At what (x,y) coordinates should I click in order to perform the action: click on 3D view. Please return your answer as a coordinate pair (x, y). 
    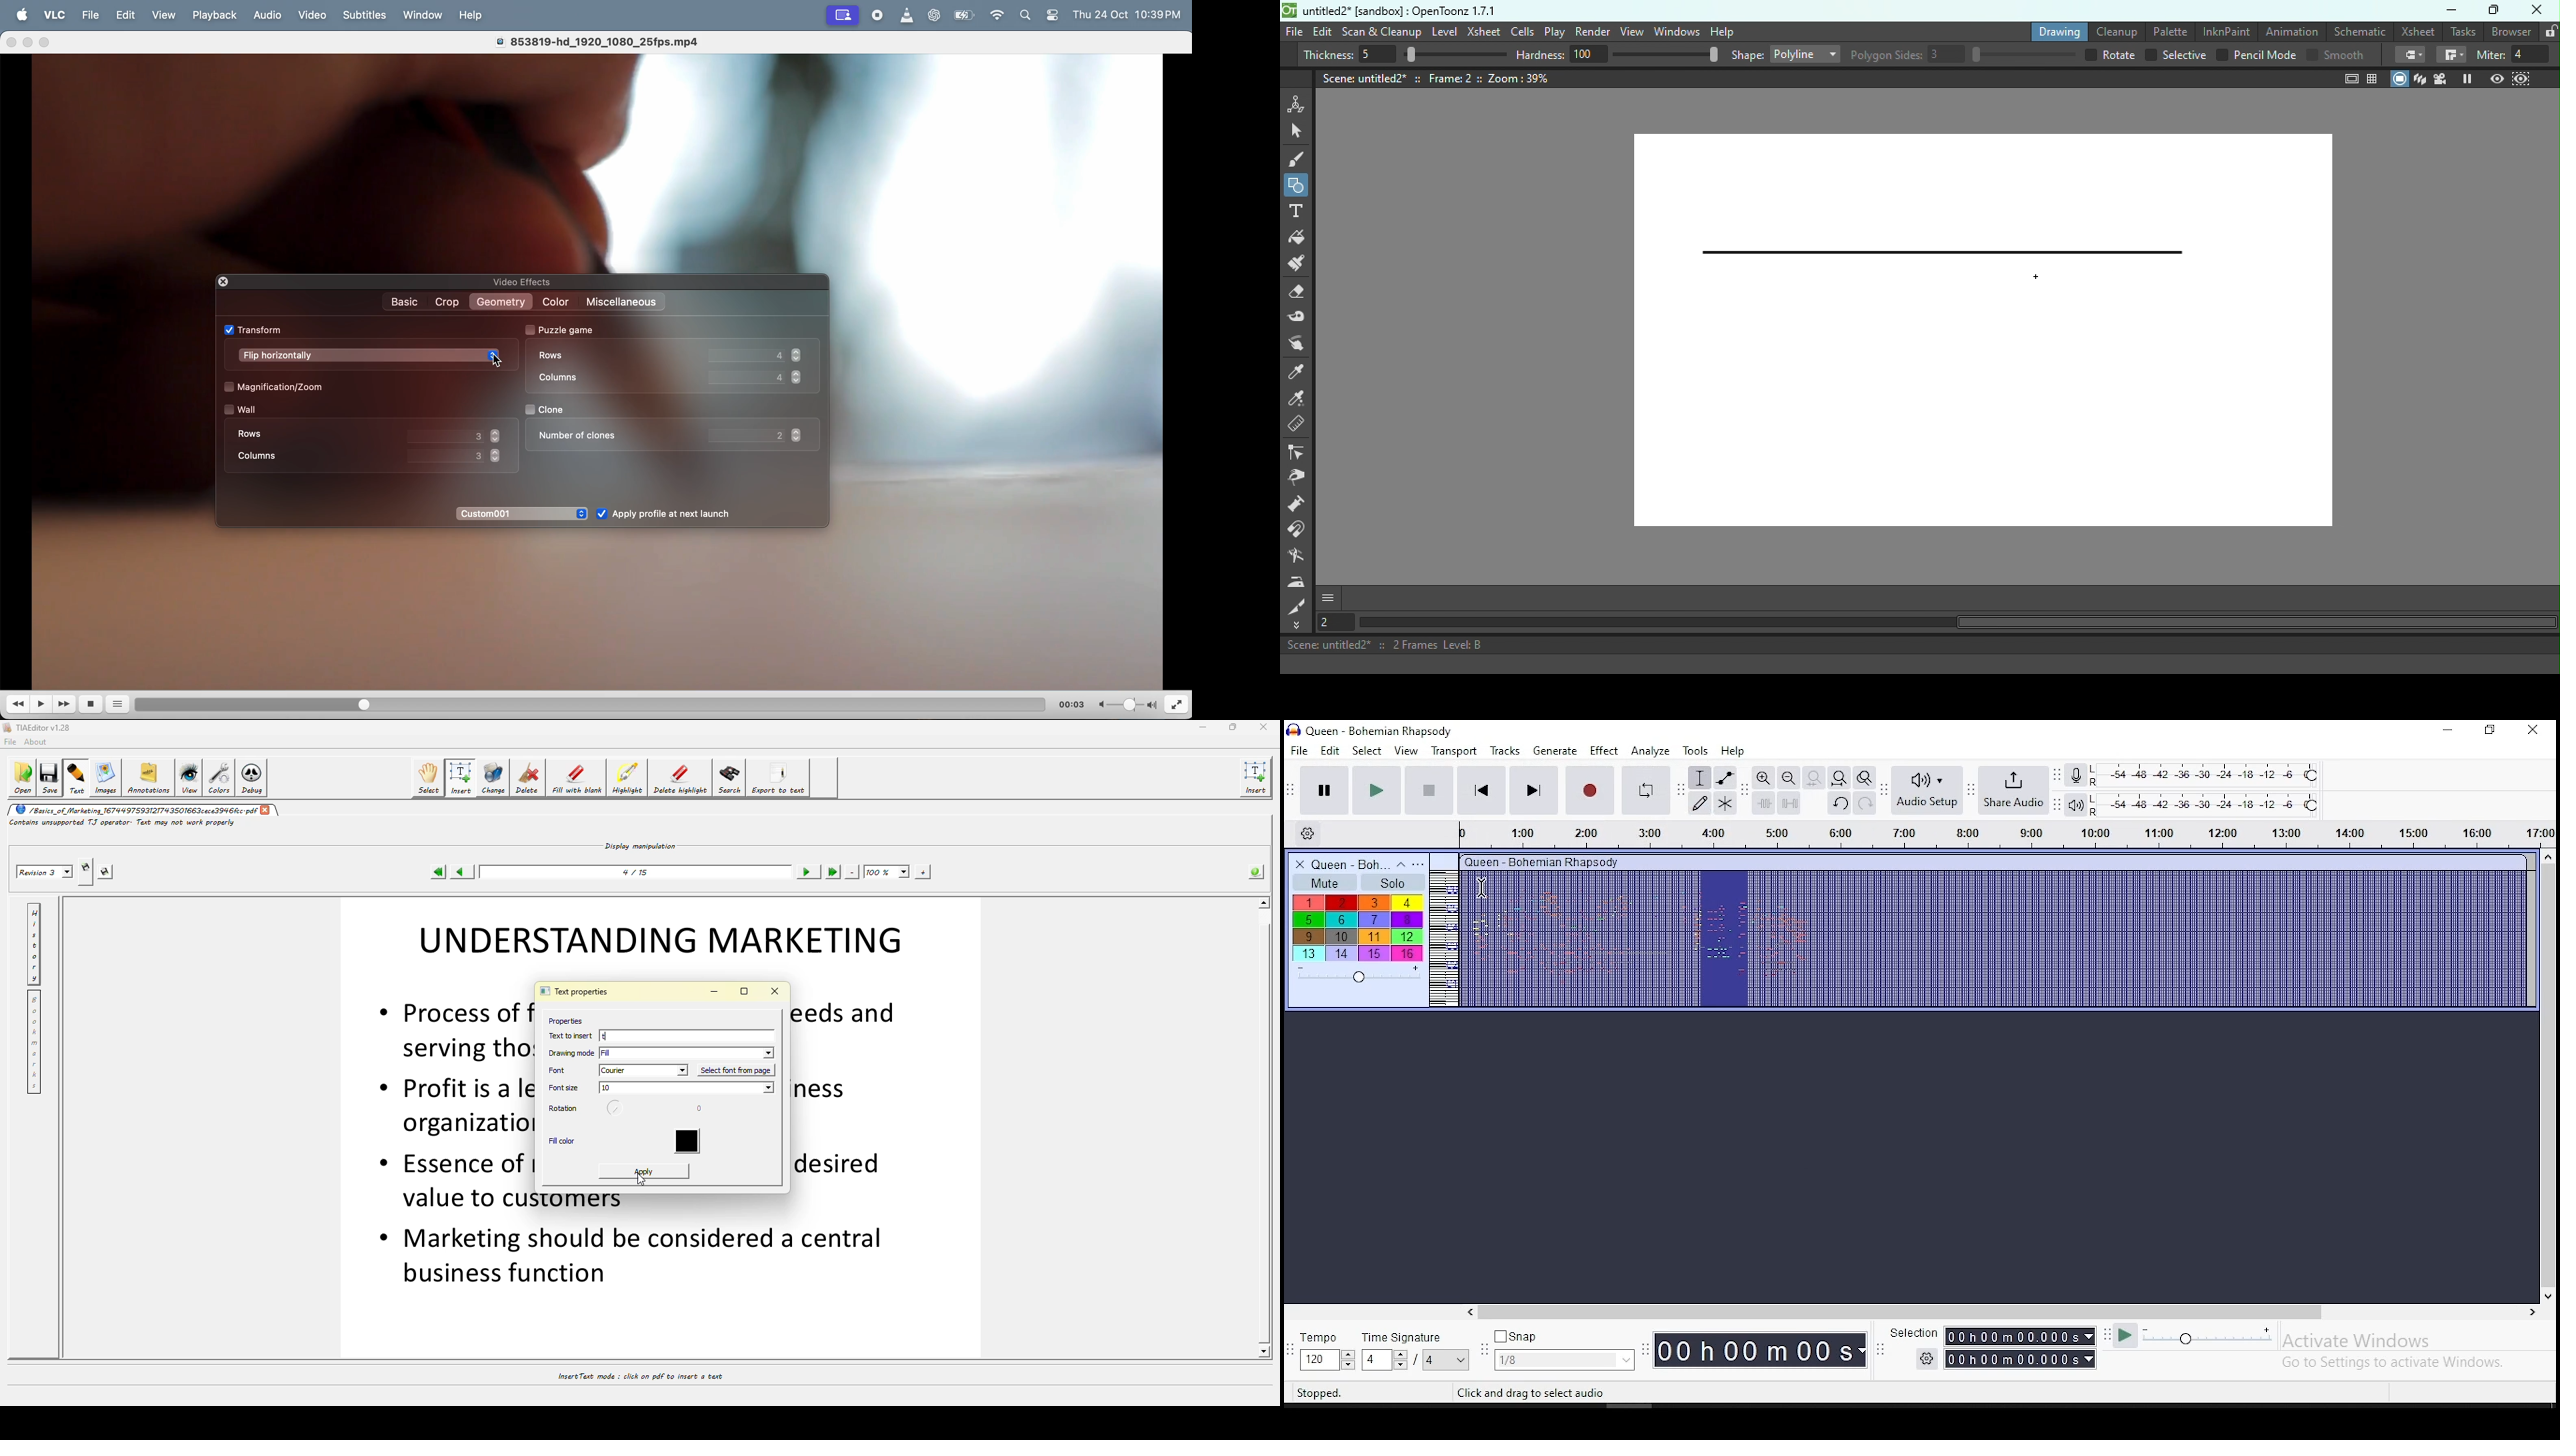
    Looking at the image, I should click on (2422, 80).